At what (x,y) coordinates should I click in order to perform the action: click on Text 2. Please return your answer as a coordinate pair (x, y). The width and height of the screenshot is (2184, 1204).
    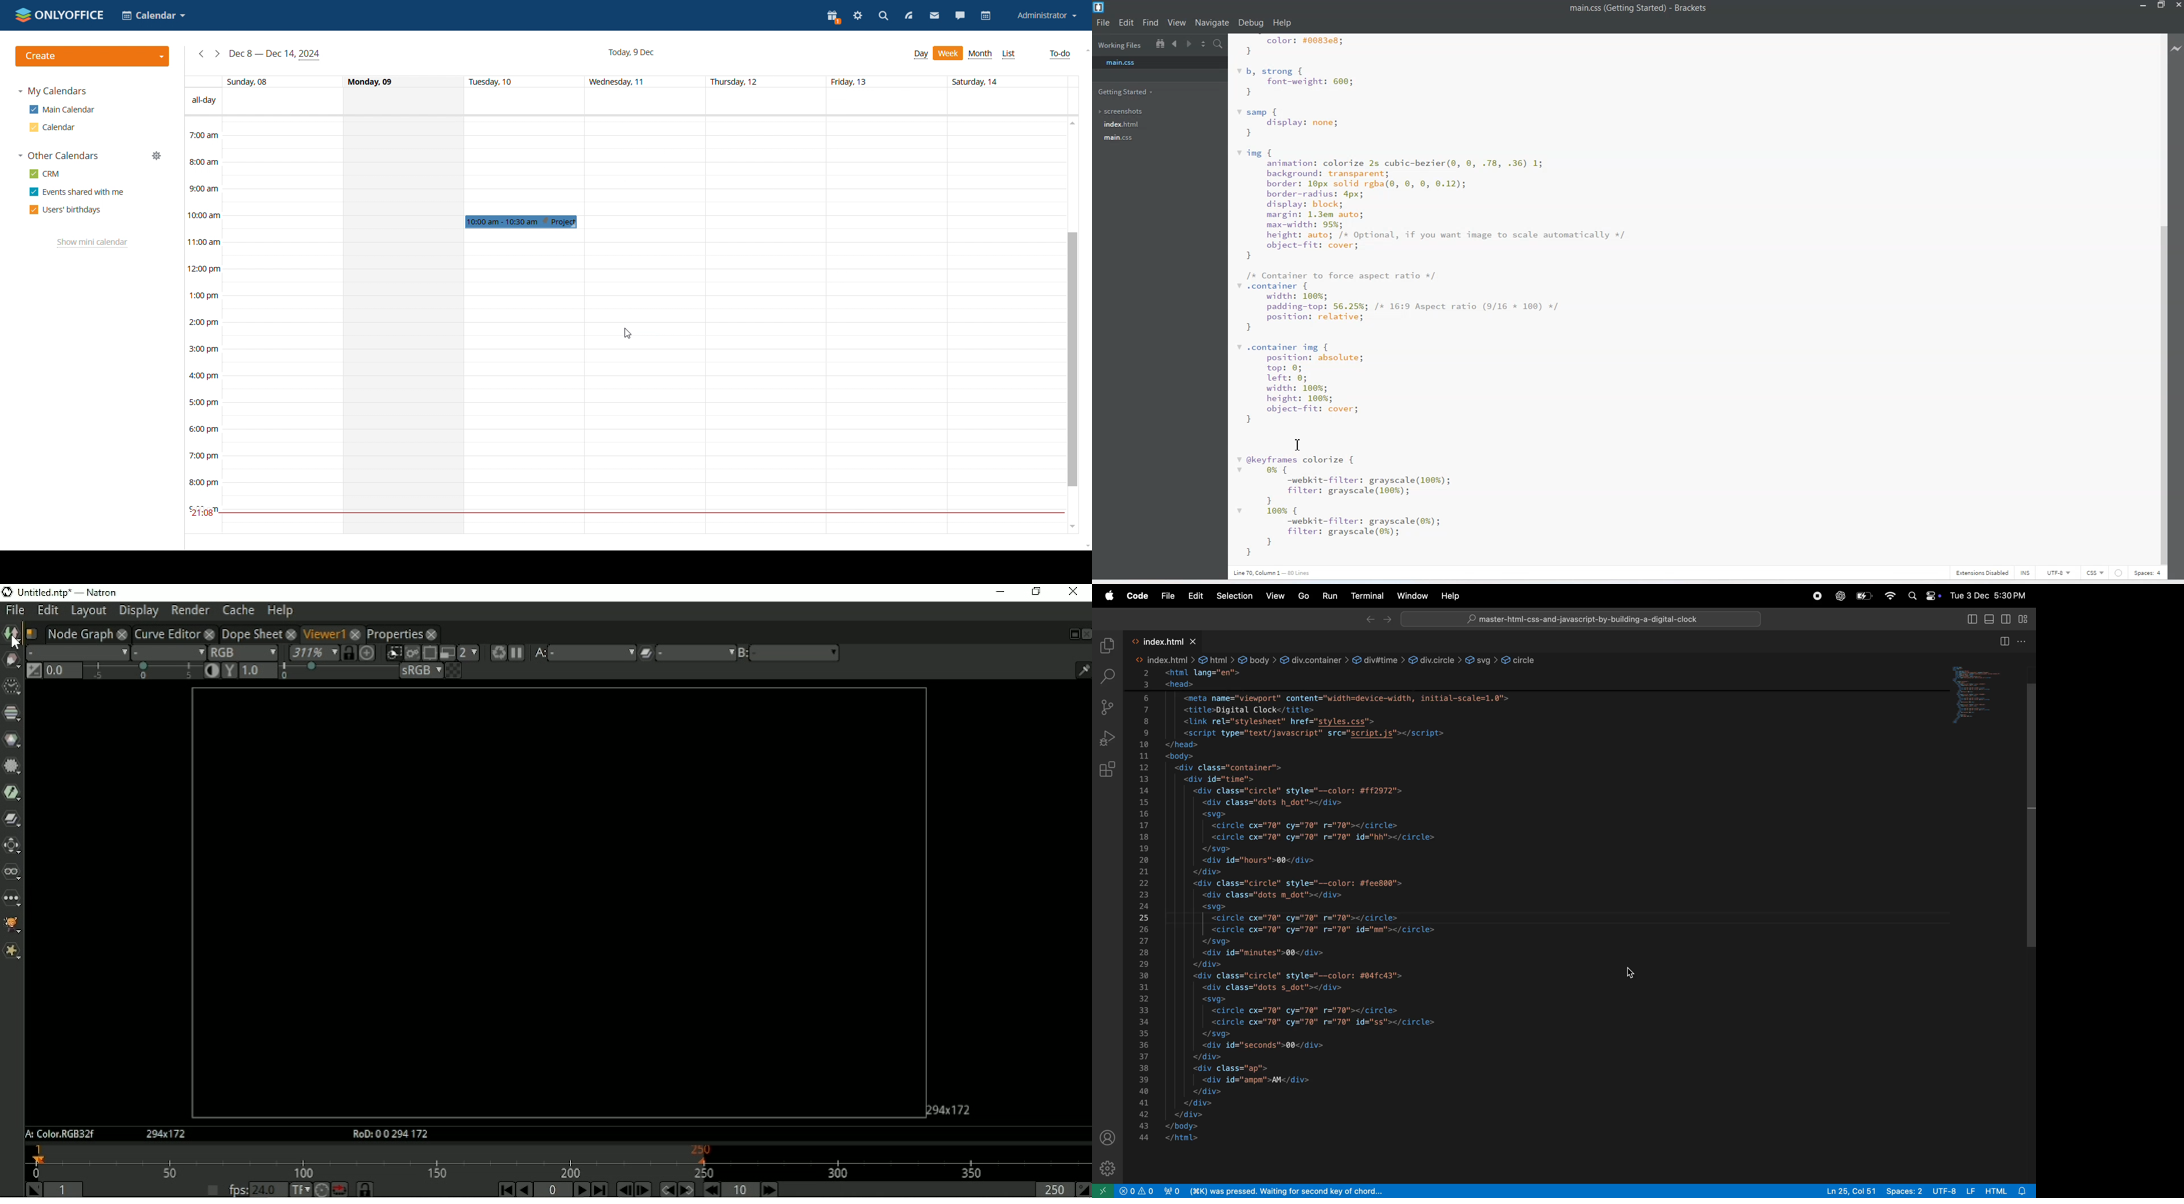
    Looking at the image, I should click on (1279, 573).